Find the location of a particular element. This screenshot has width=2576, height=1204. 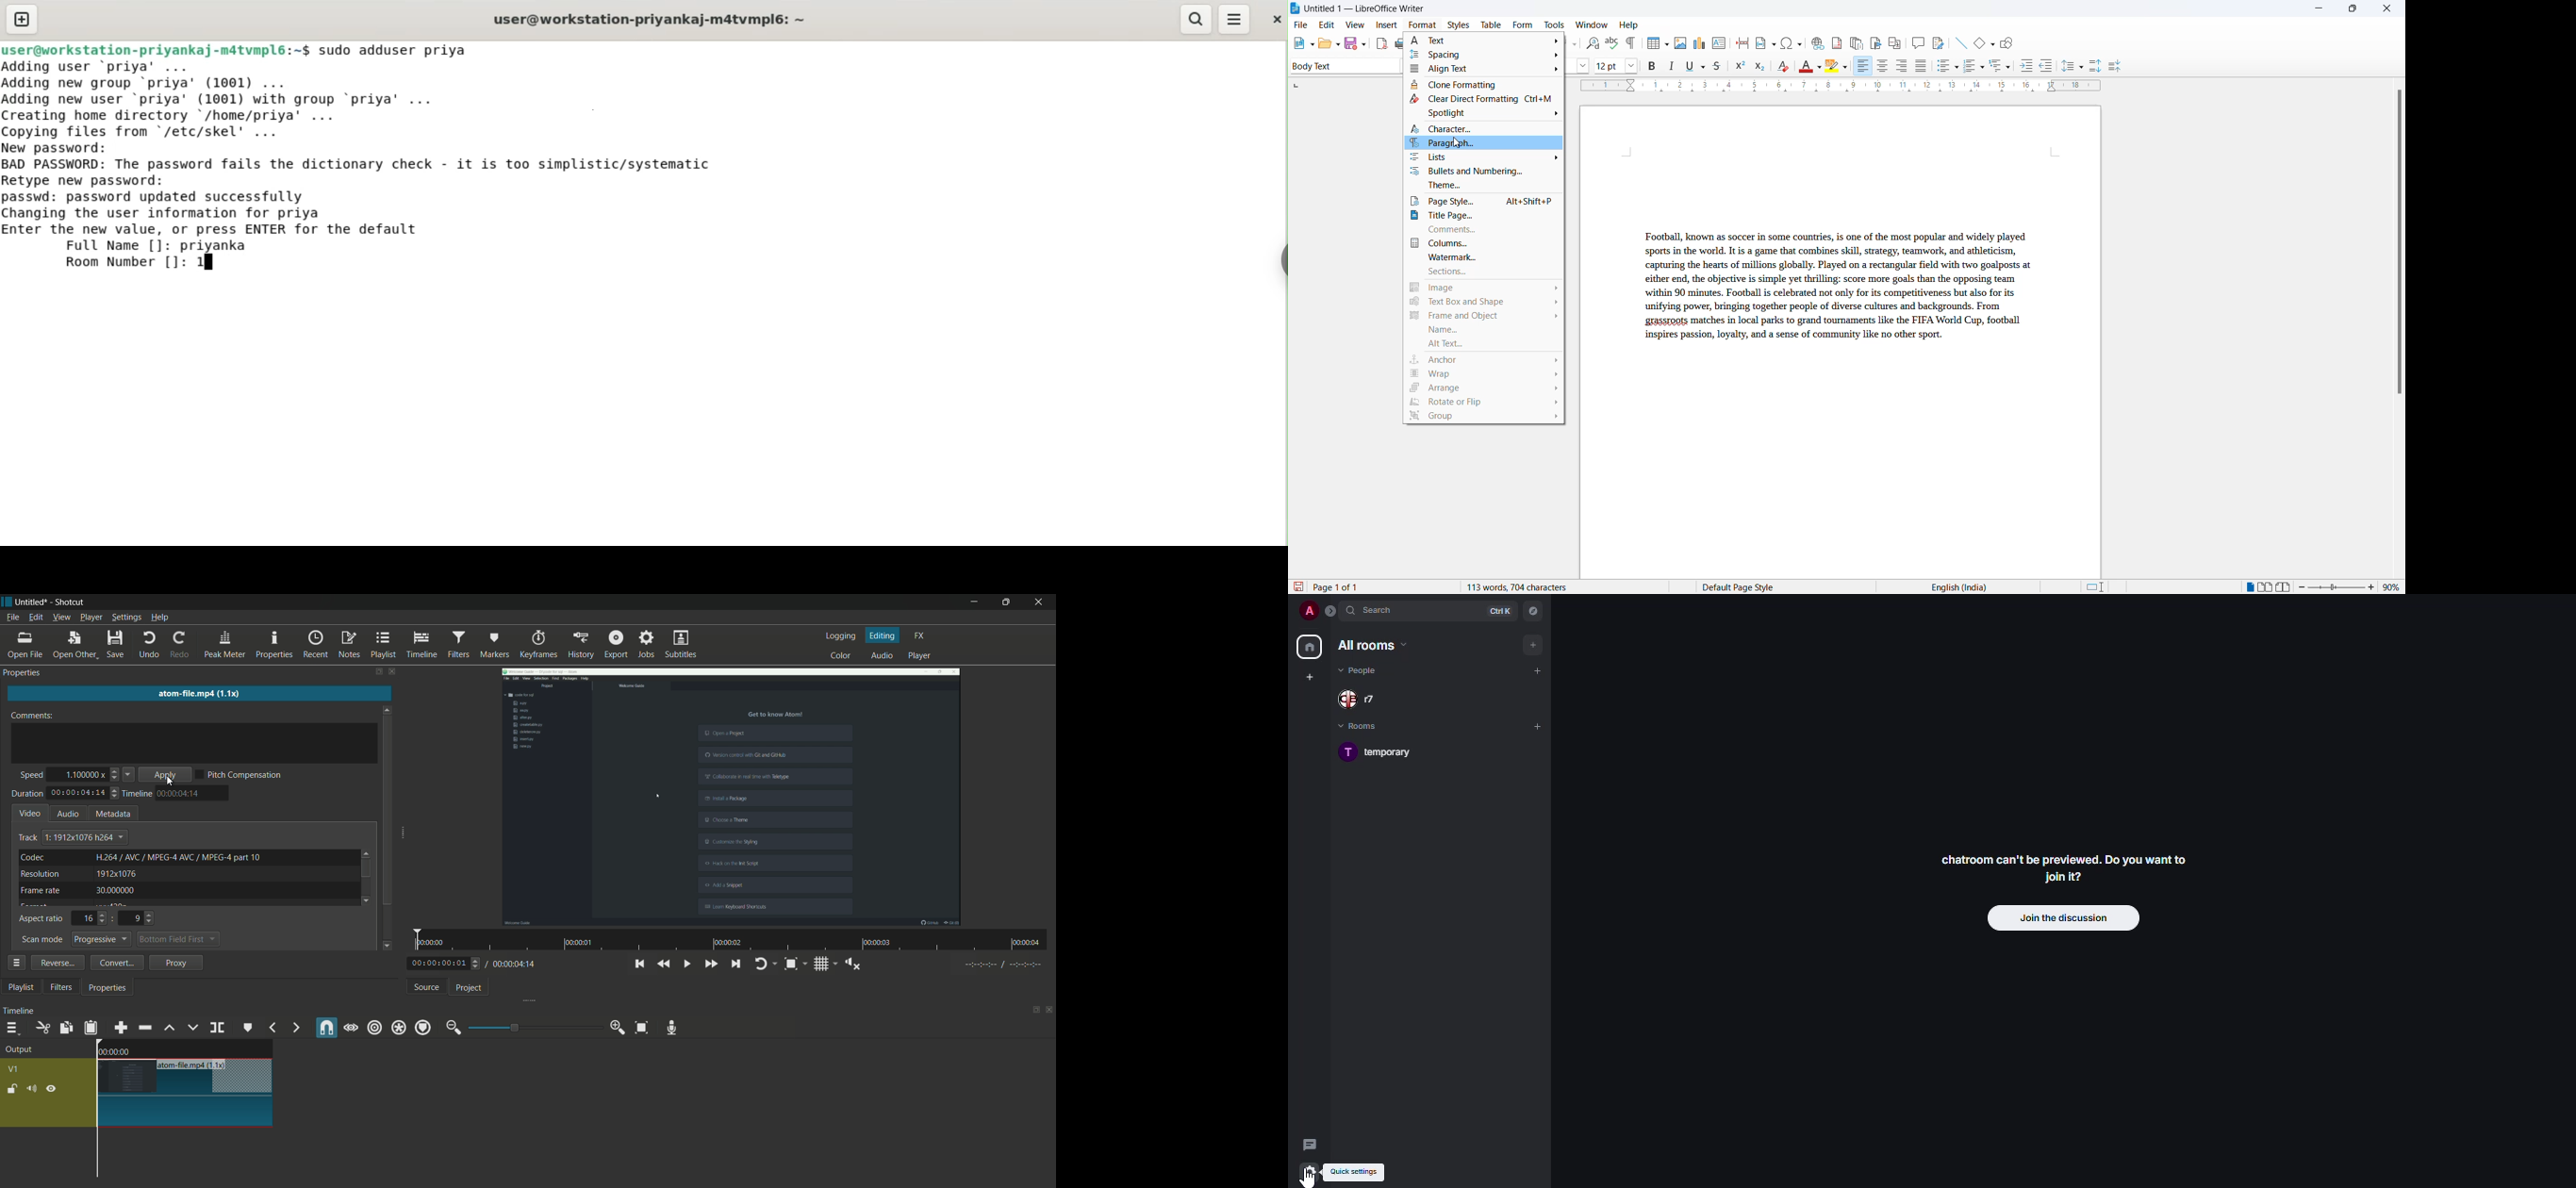

title page is located at coordinates (1485, 217).